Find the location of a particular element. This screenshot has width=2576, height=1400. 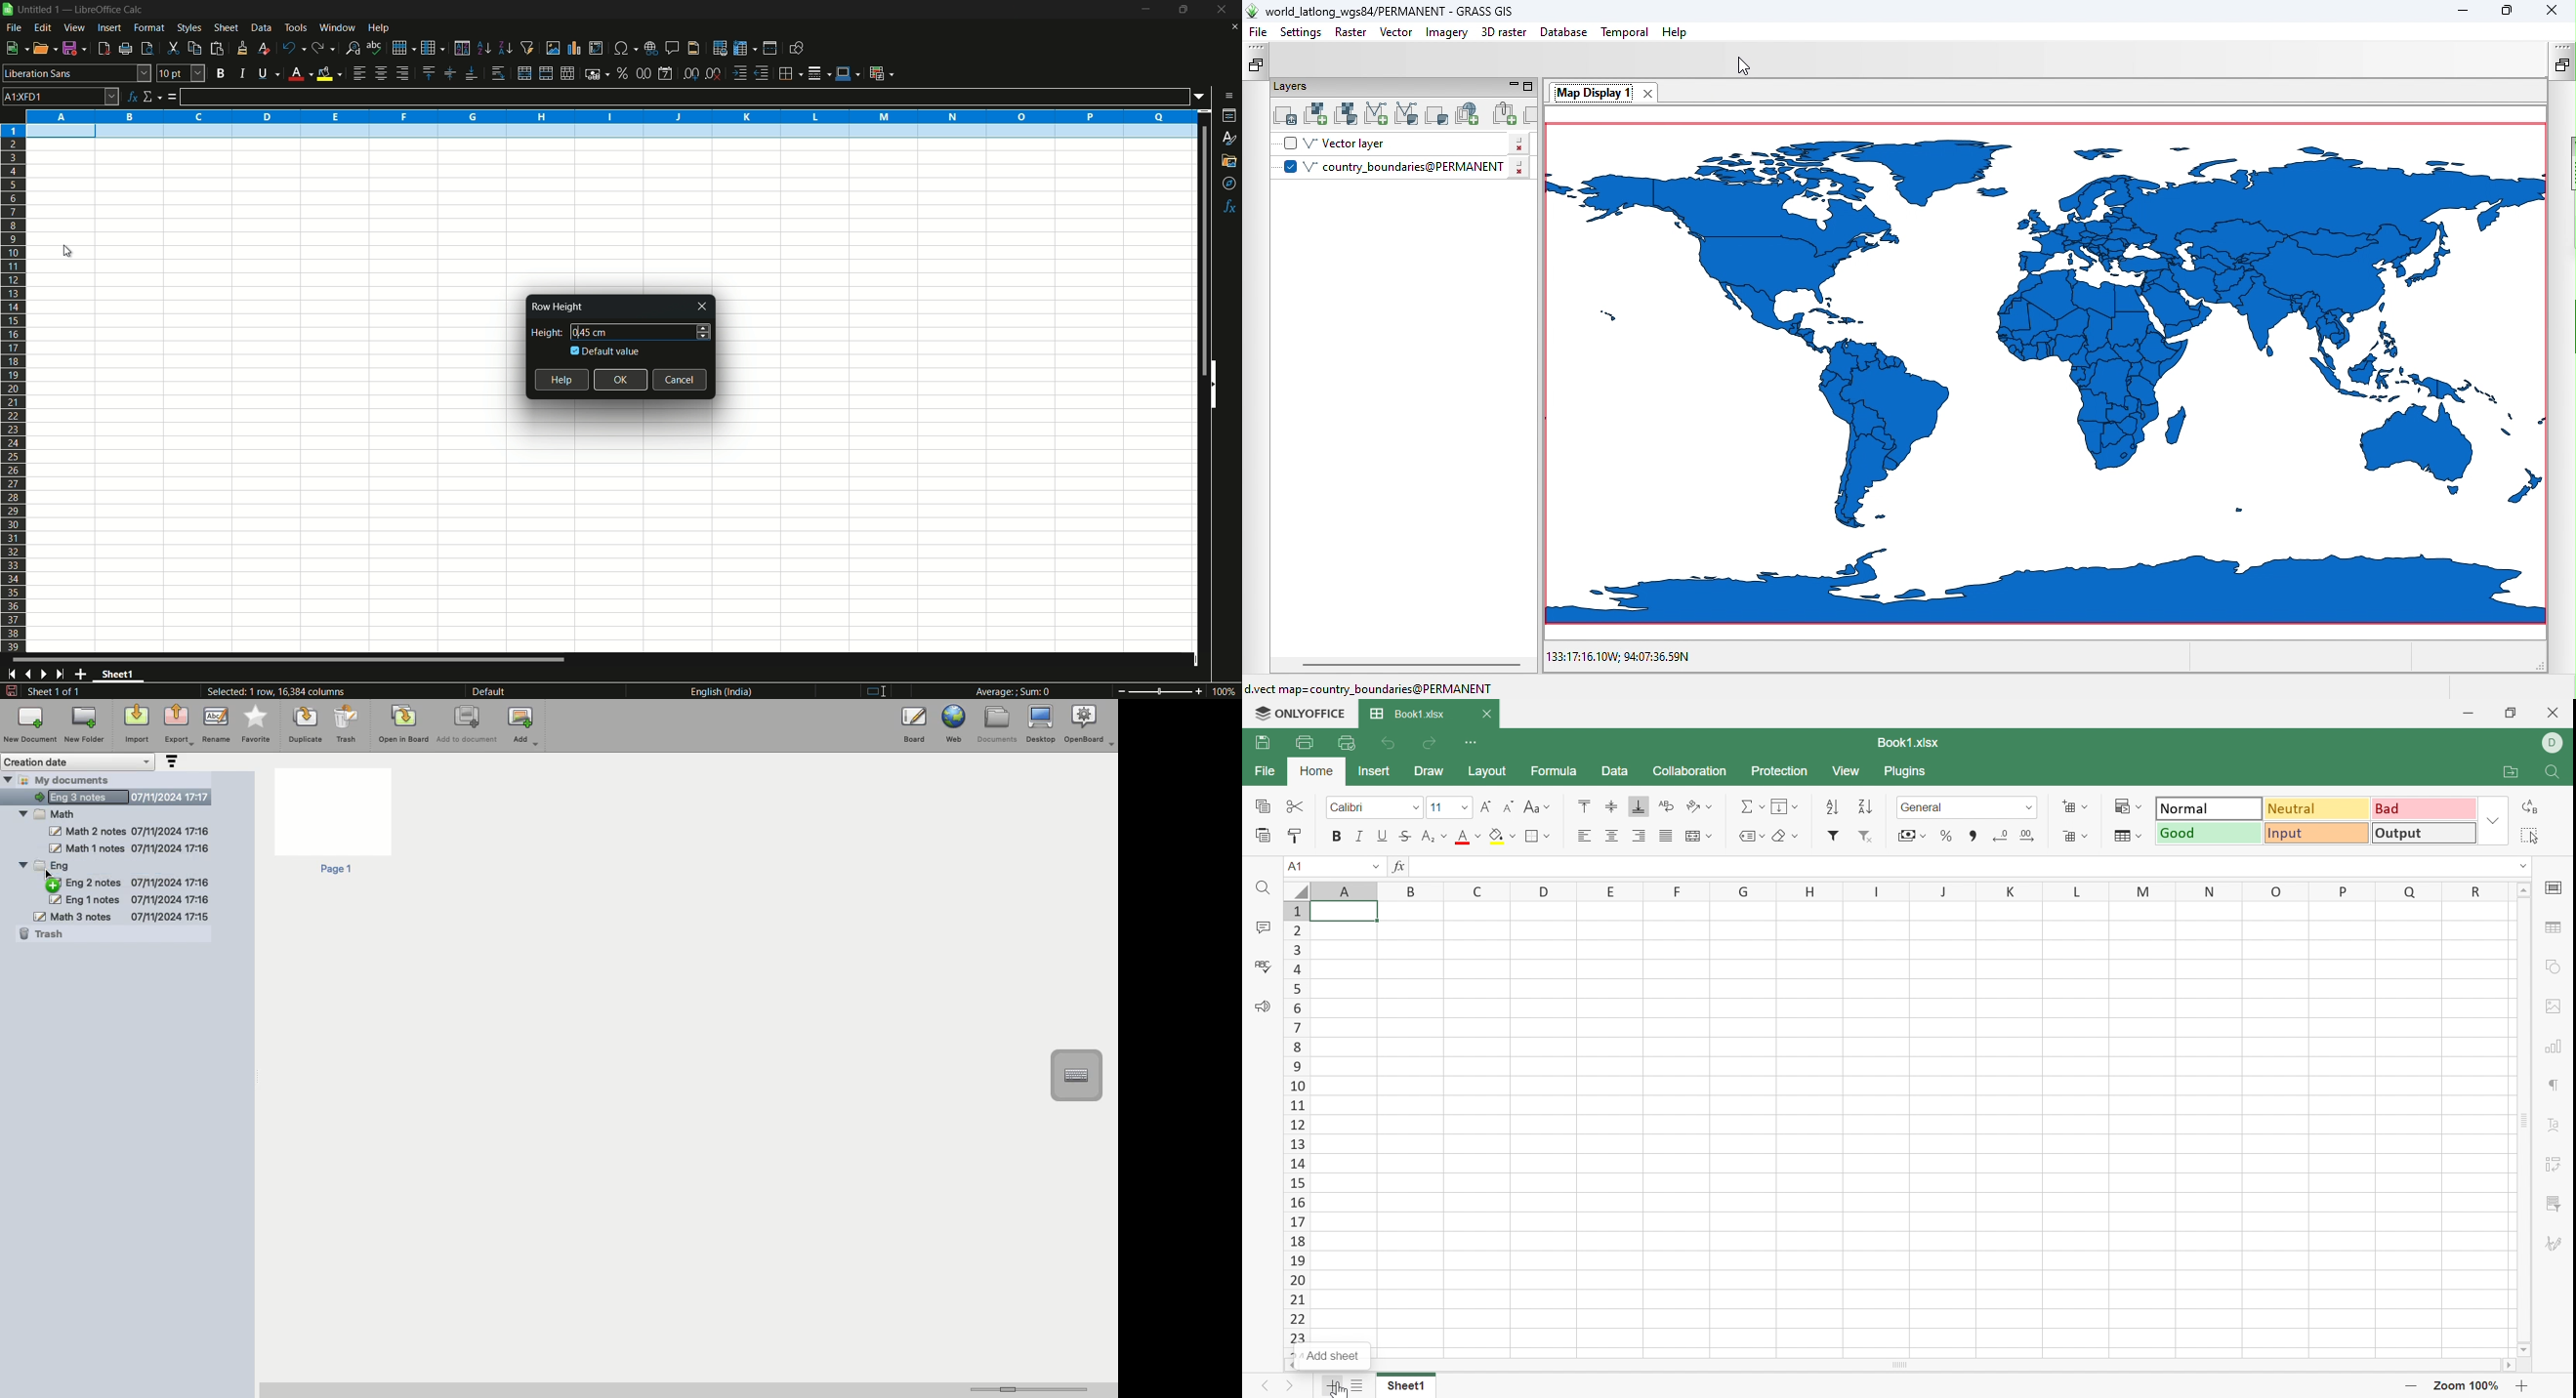

Formula is located at coordinates (1555, 773).